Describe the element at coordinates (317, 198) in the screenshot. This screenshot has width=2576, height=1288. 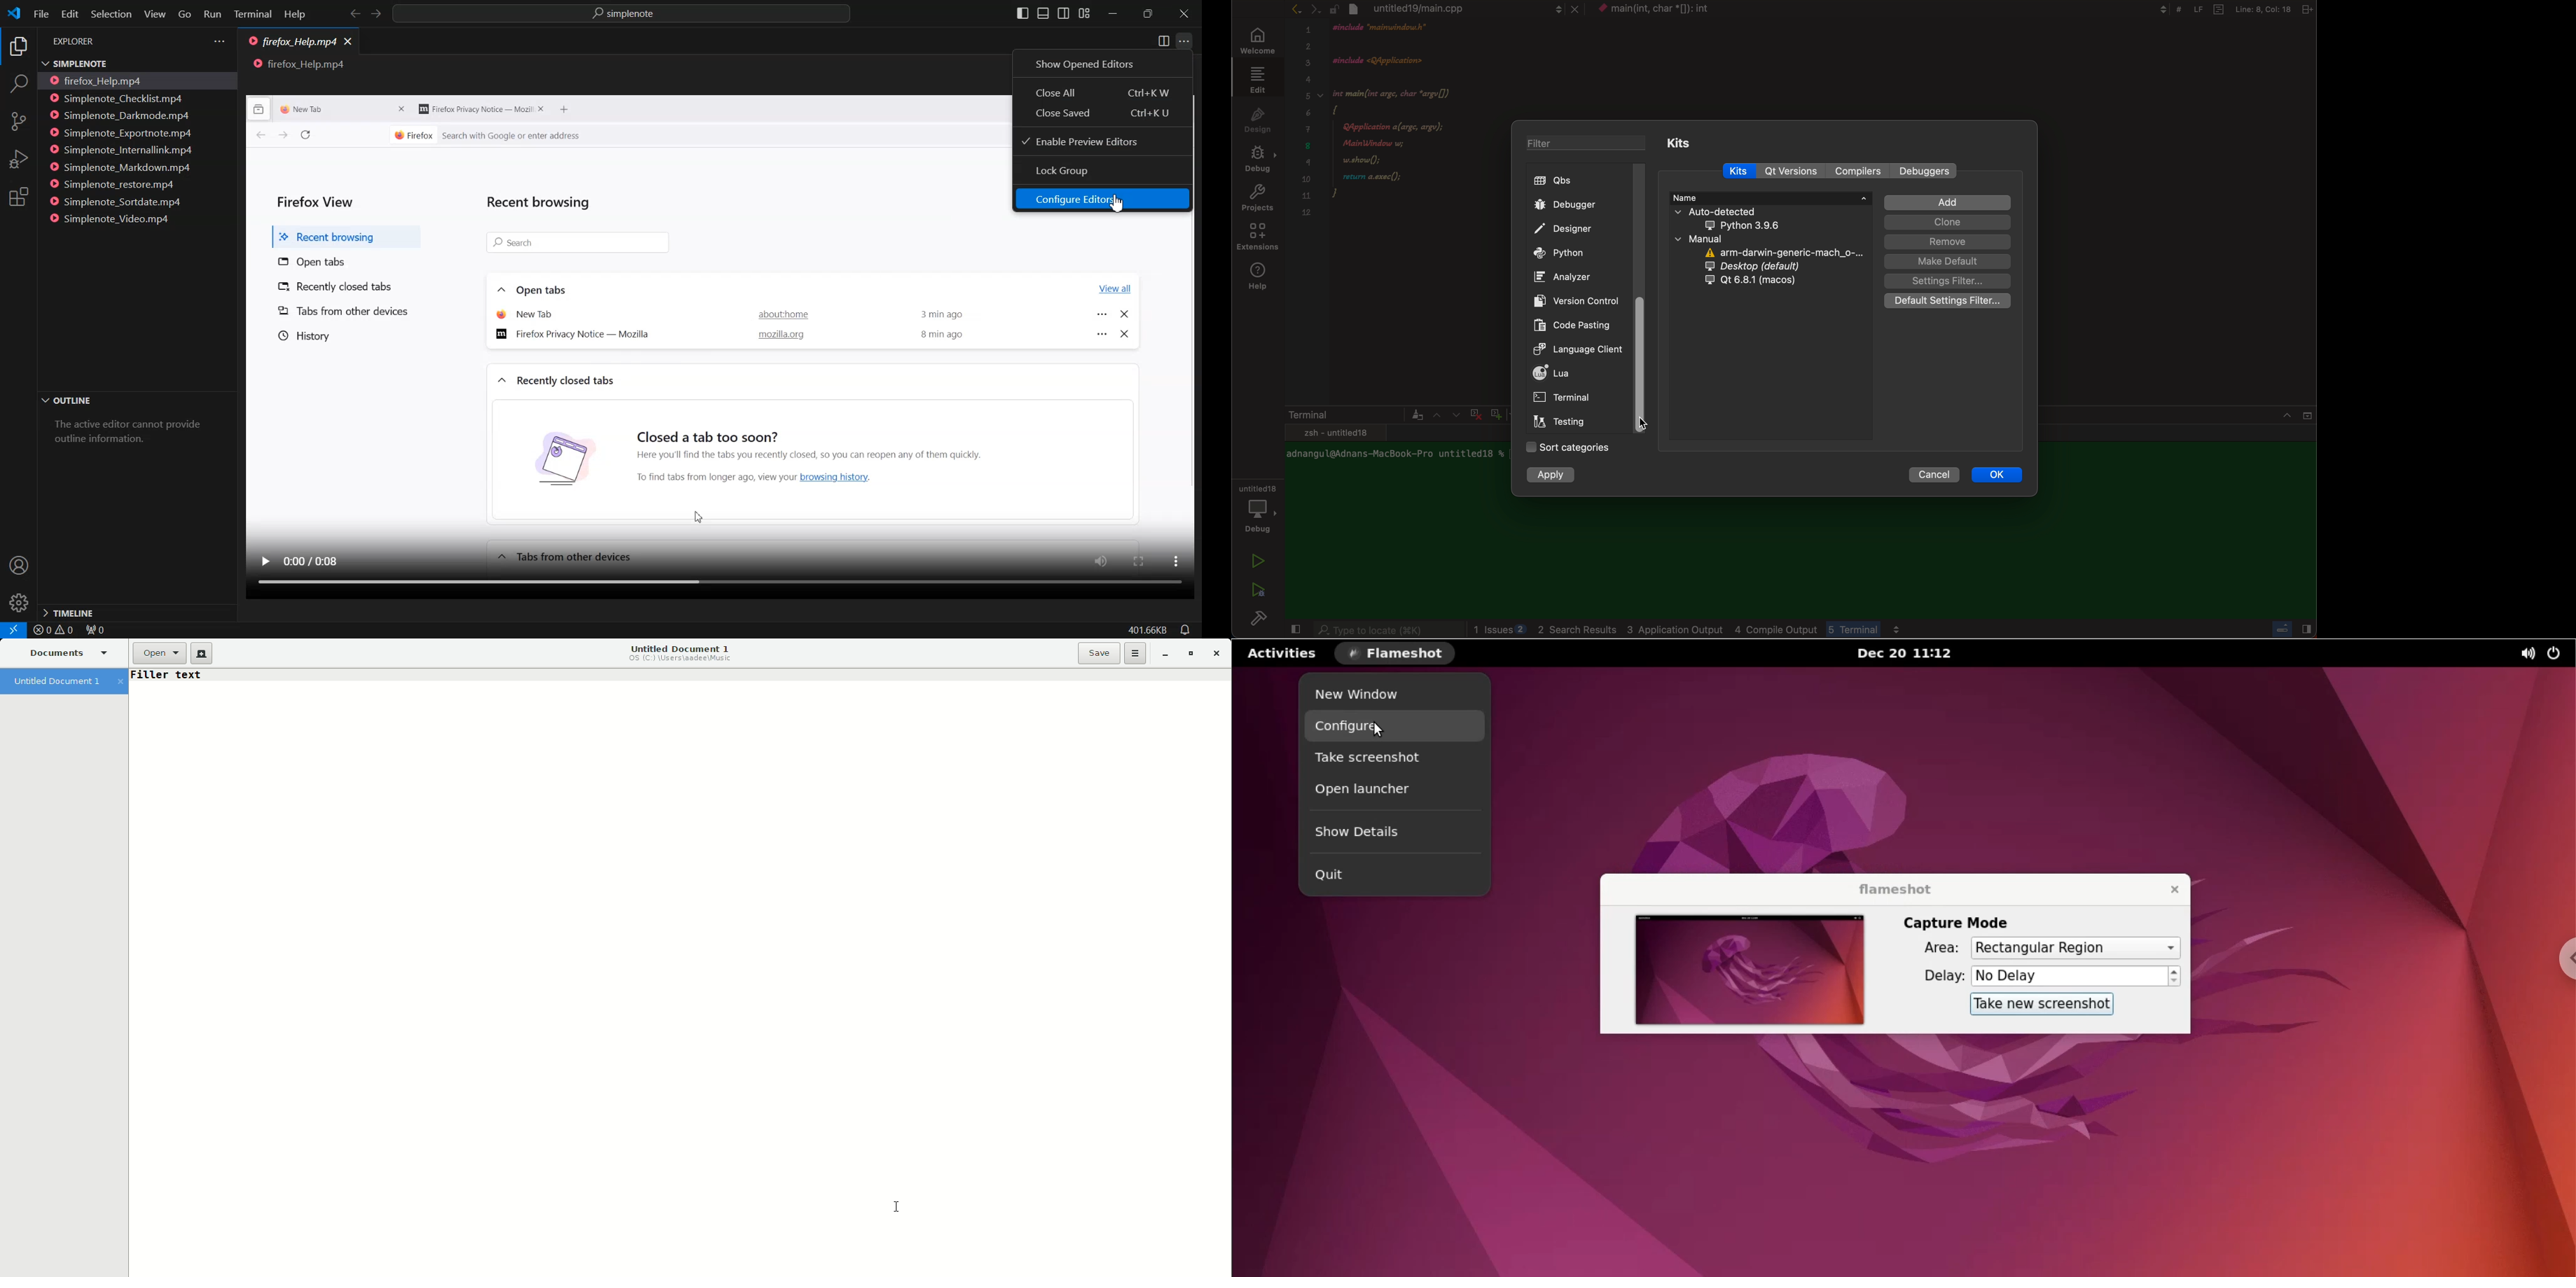
I see `Firefox View` at that location.